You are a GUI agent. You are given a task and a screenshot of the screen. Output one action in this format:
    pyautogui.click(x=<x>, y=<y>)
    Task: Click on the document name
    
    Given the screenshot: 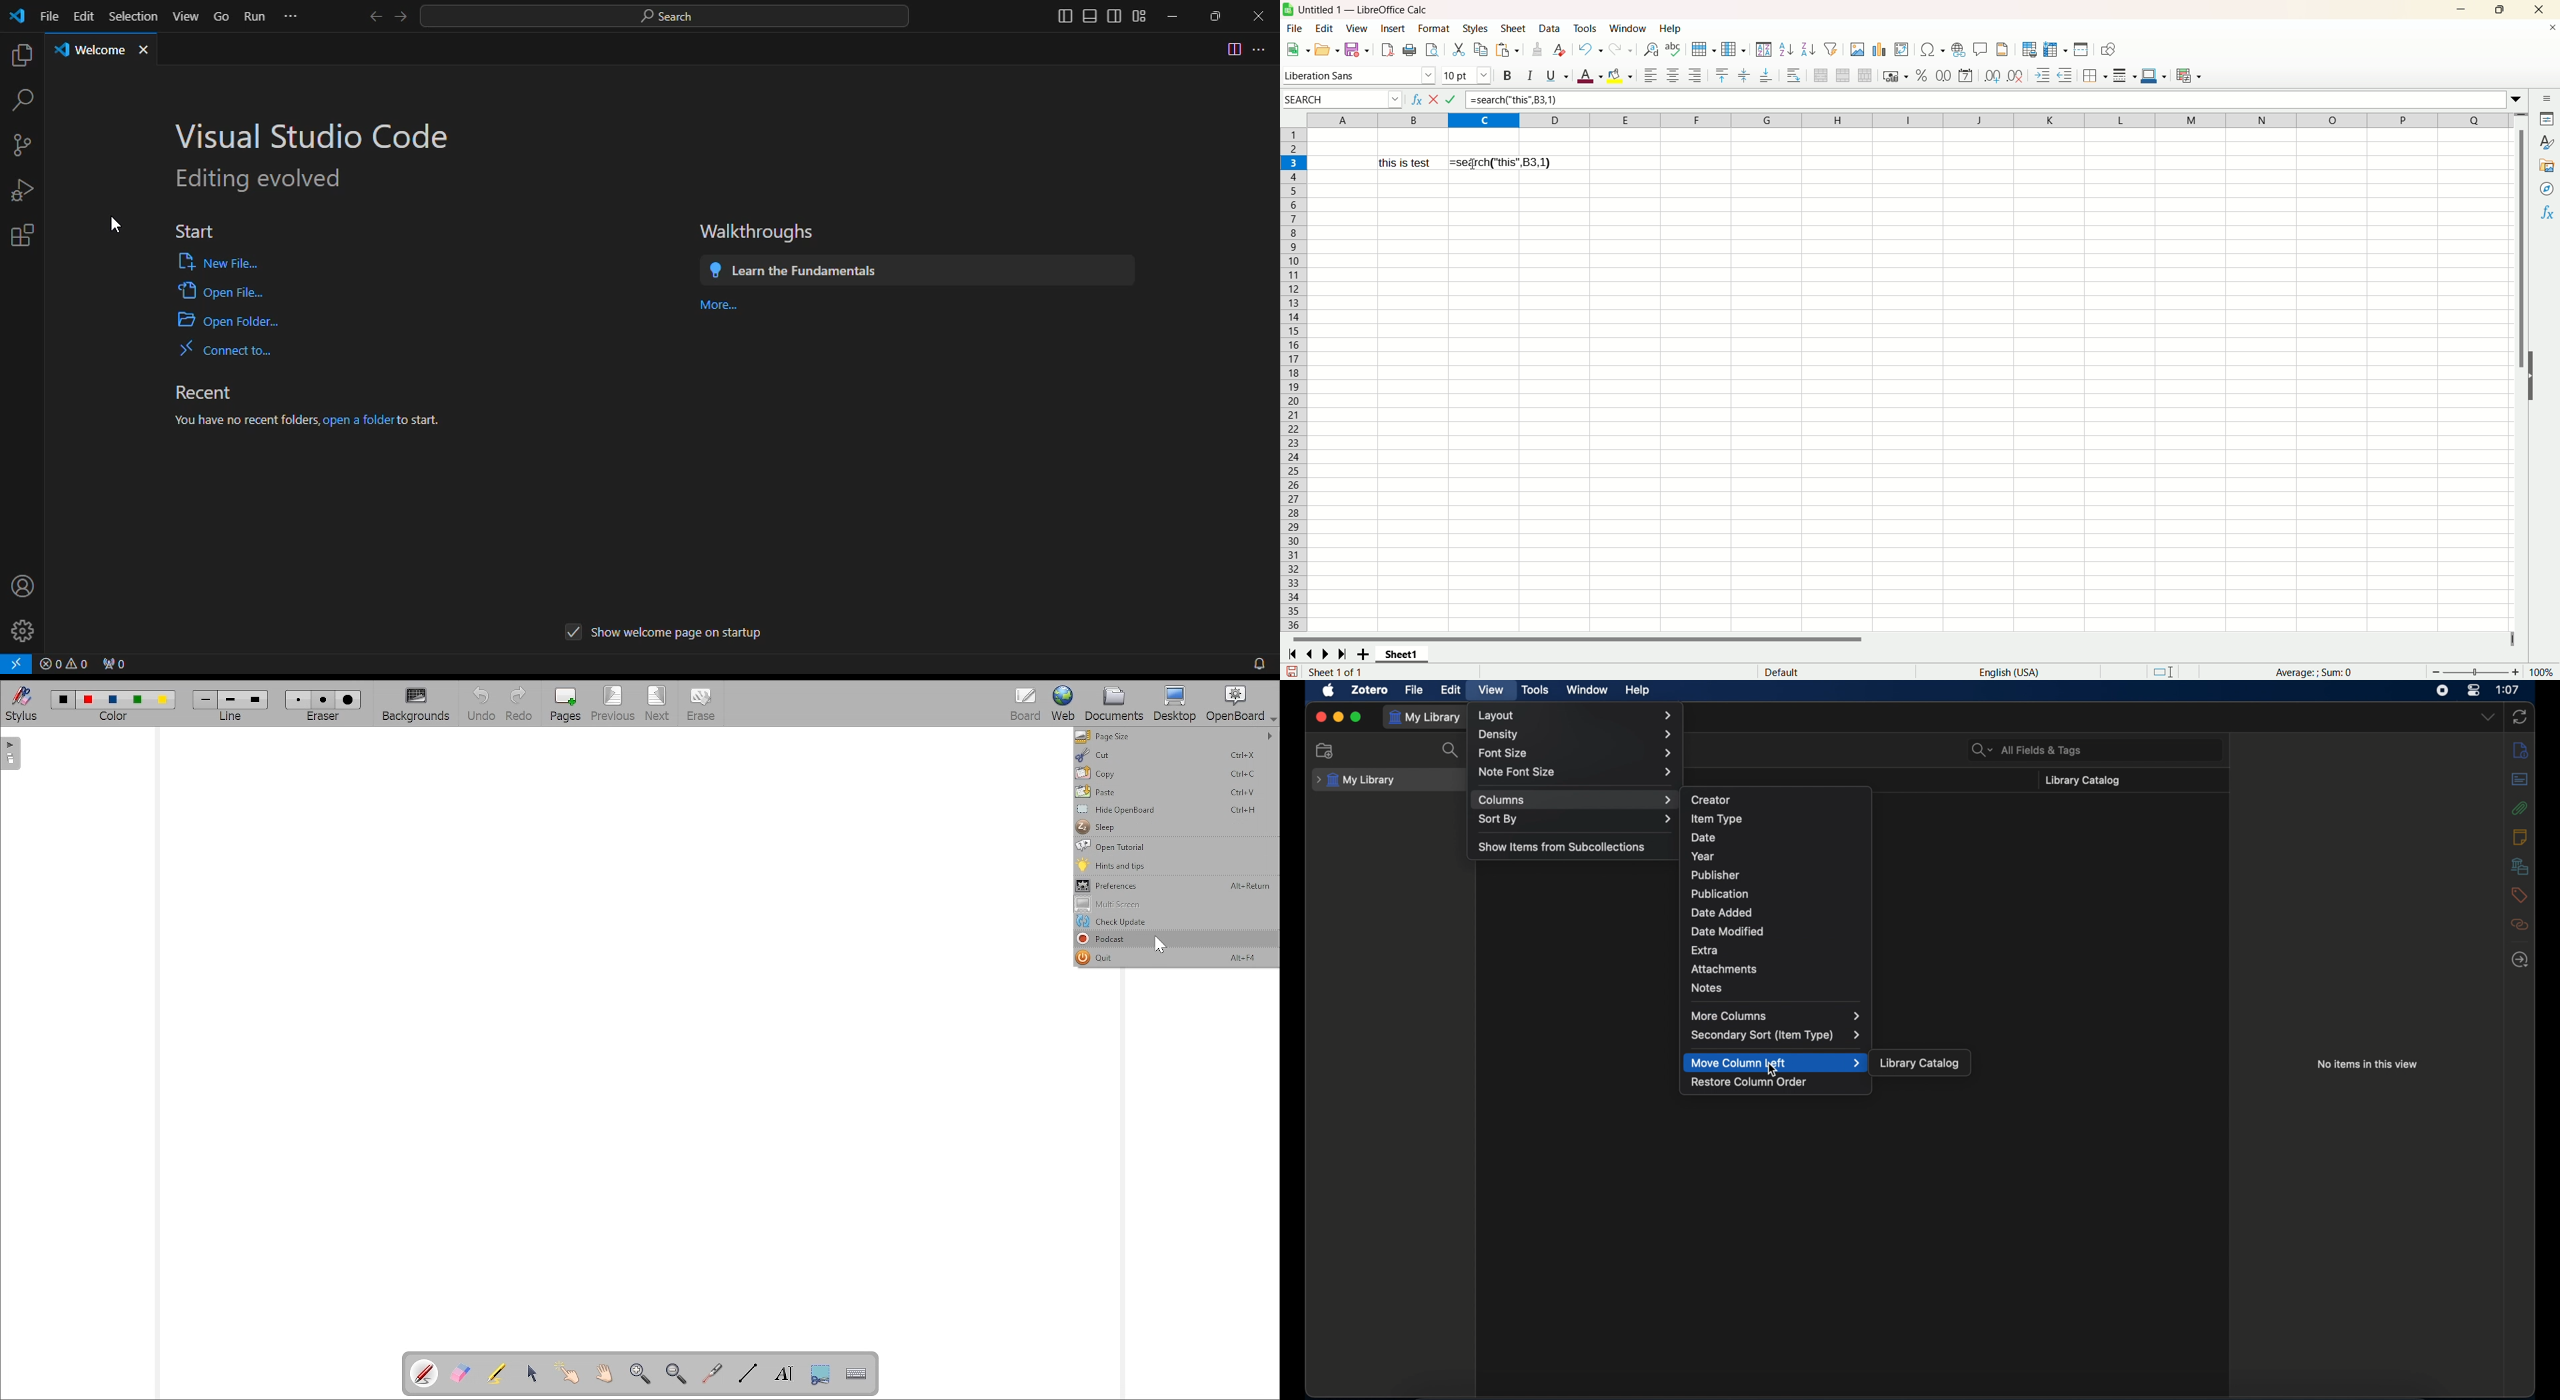 What is the action you would take?
    pyautogui.click(x=1419, y=10)
    